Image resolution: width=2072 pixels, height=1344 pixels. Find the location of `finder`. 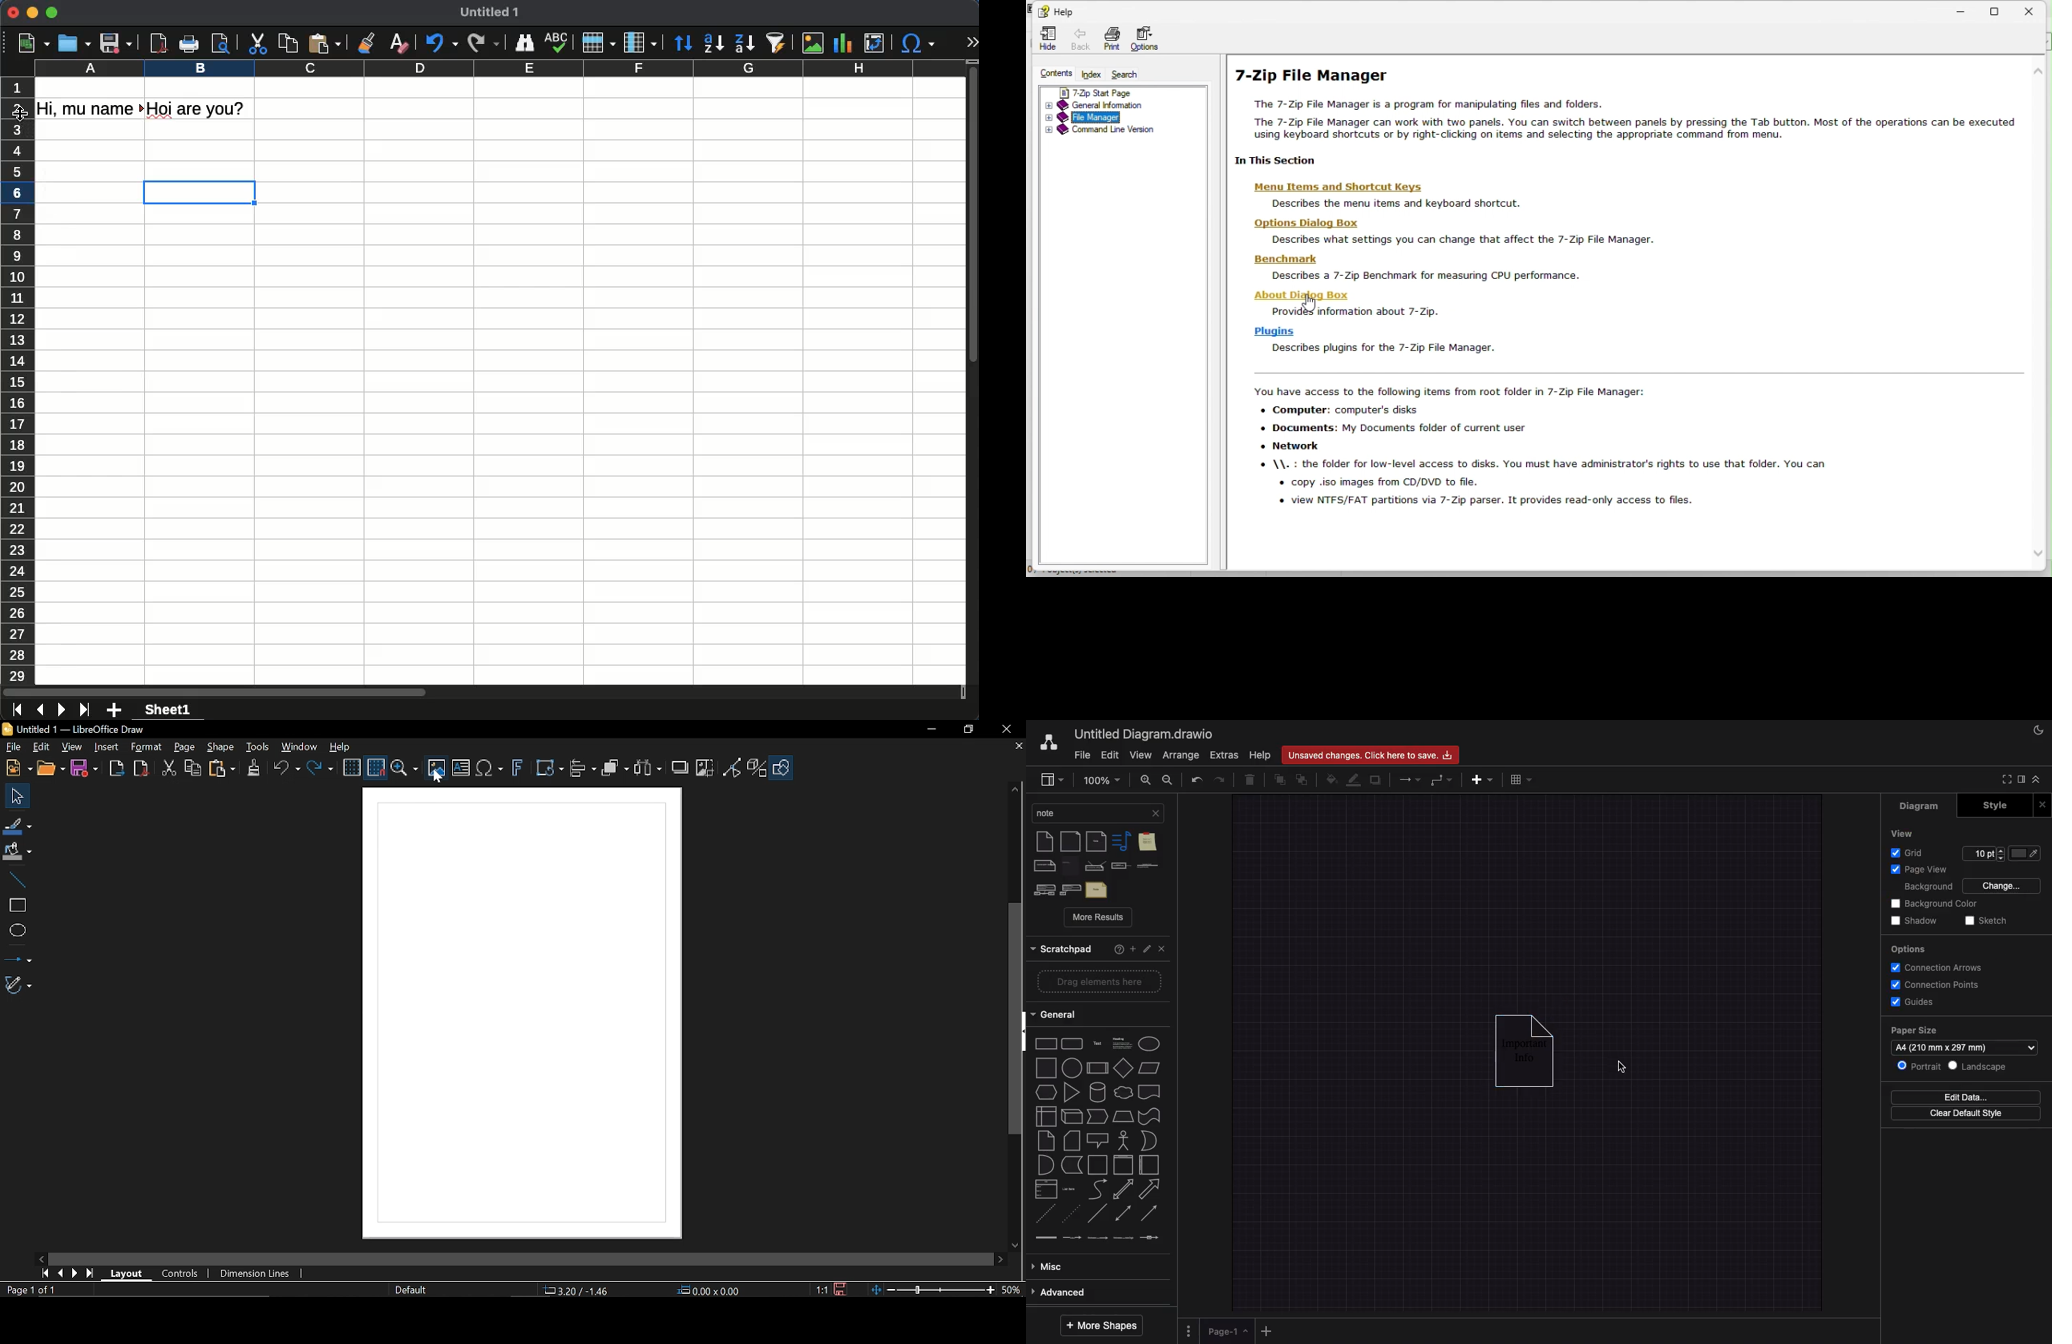

finder is located at coordinates (525, 44).